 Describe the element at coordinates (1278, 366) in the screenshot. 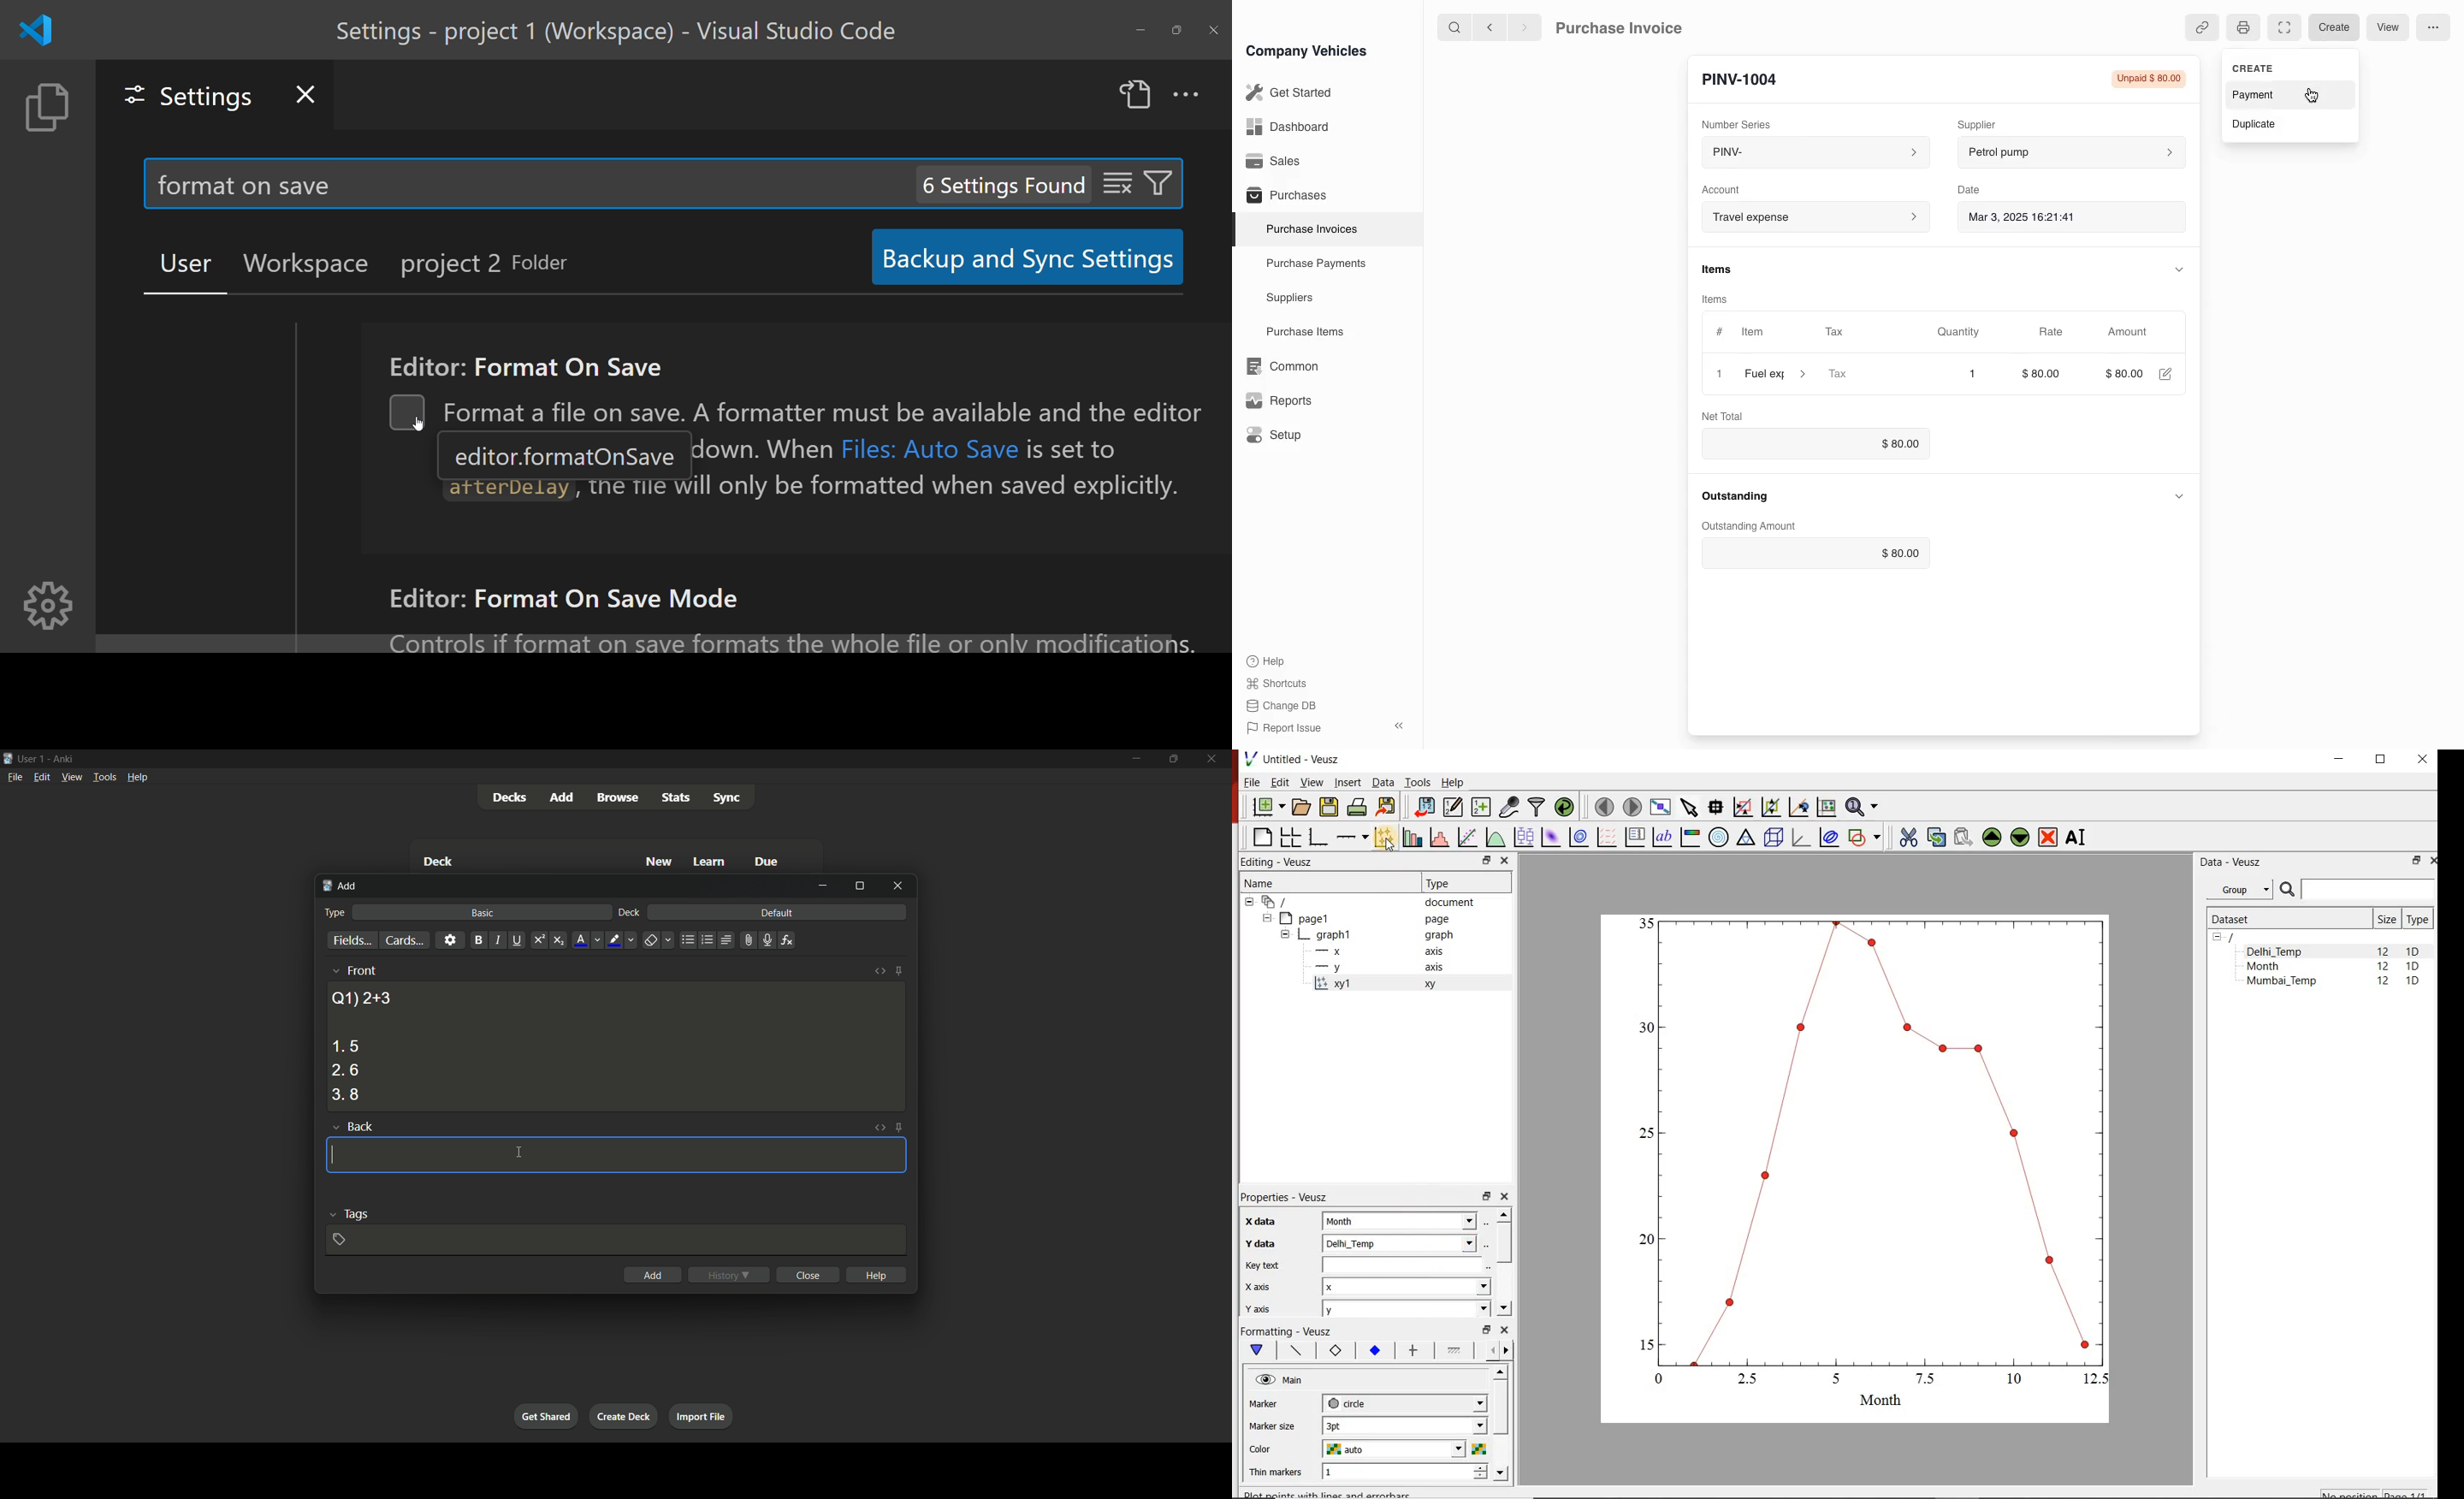

I see `Common` at that location.